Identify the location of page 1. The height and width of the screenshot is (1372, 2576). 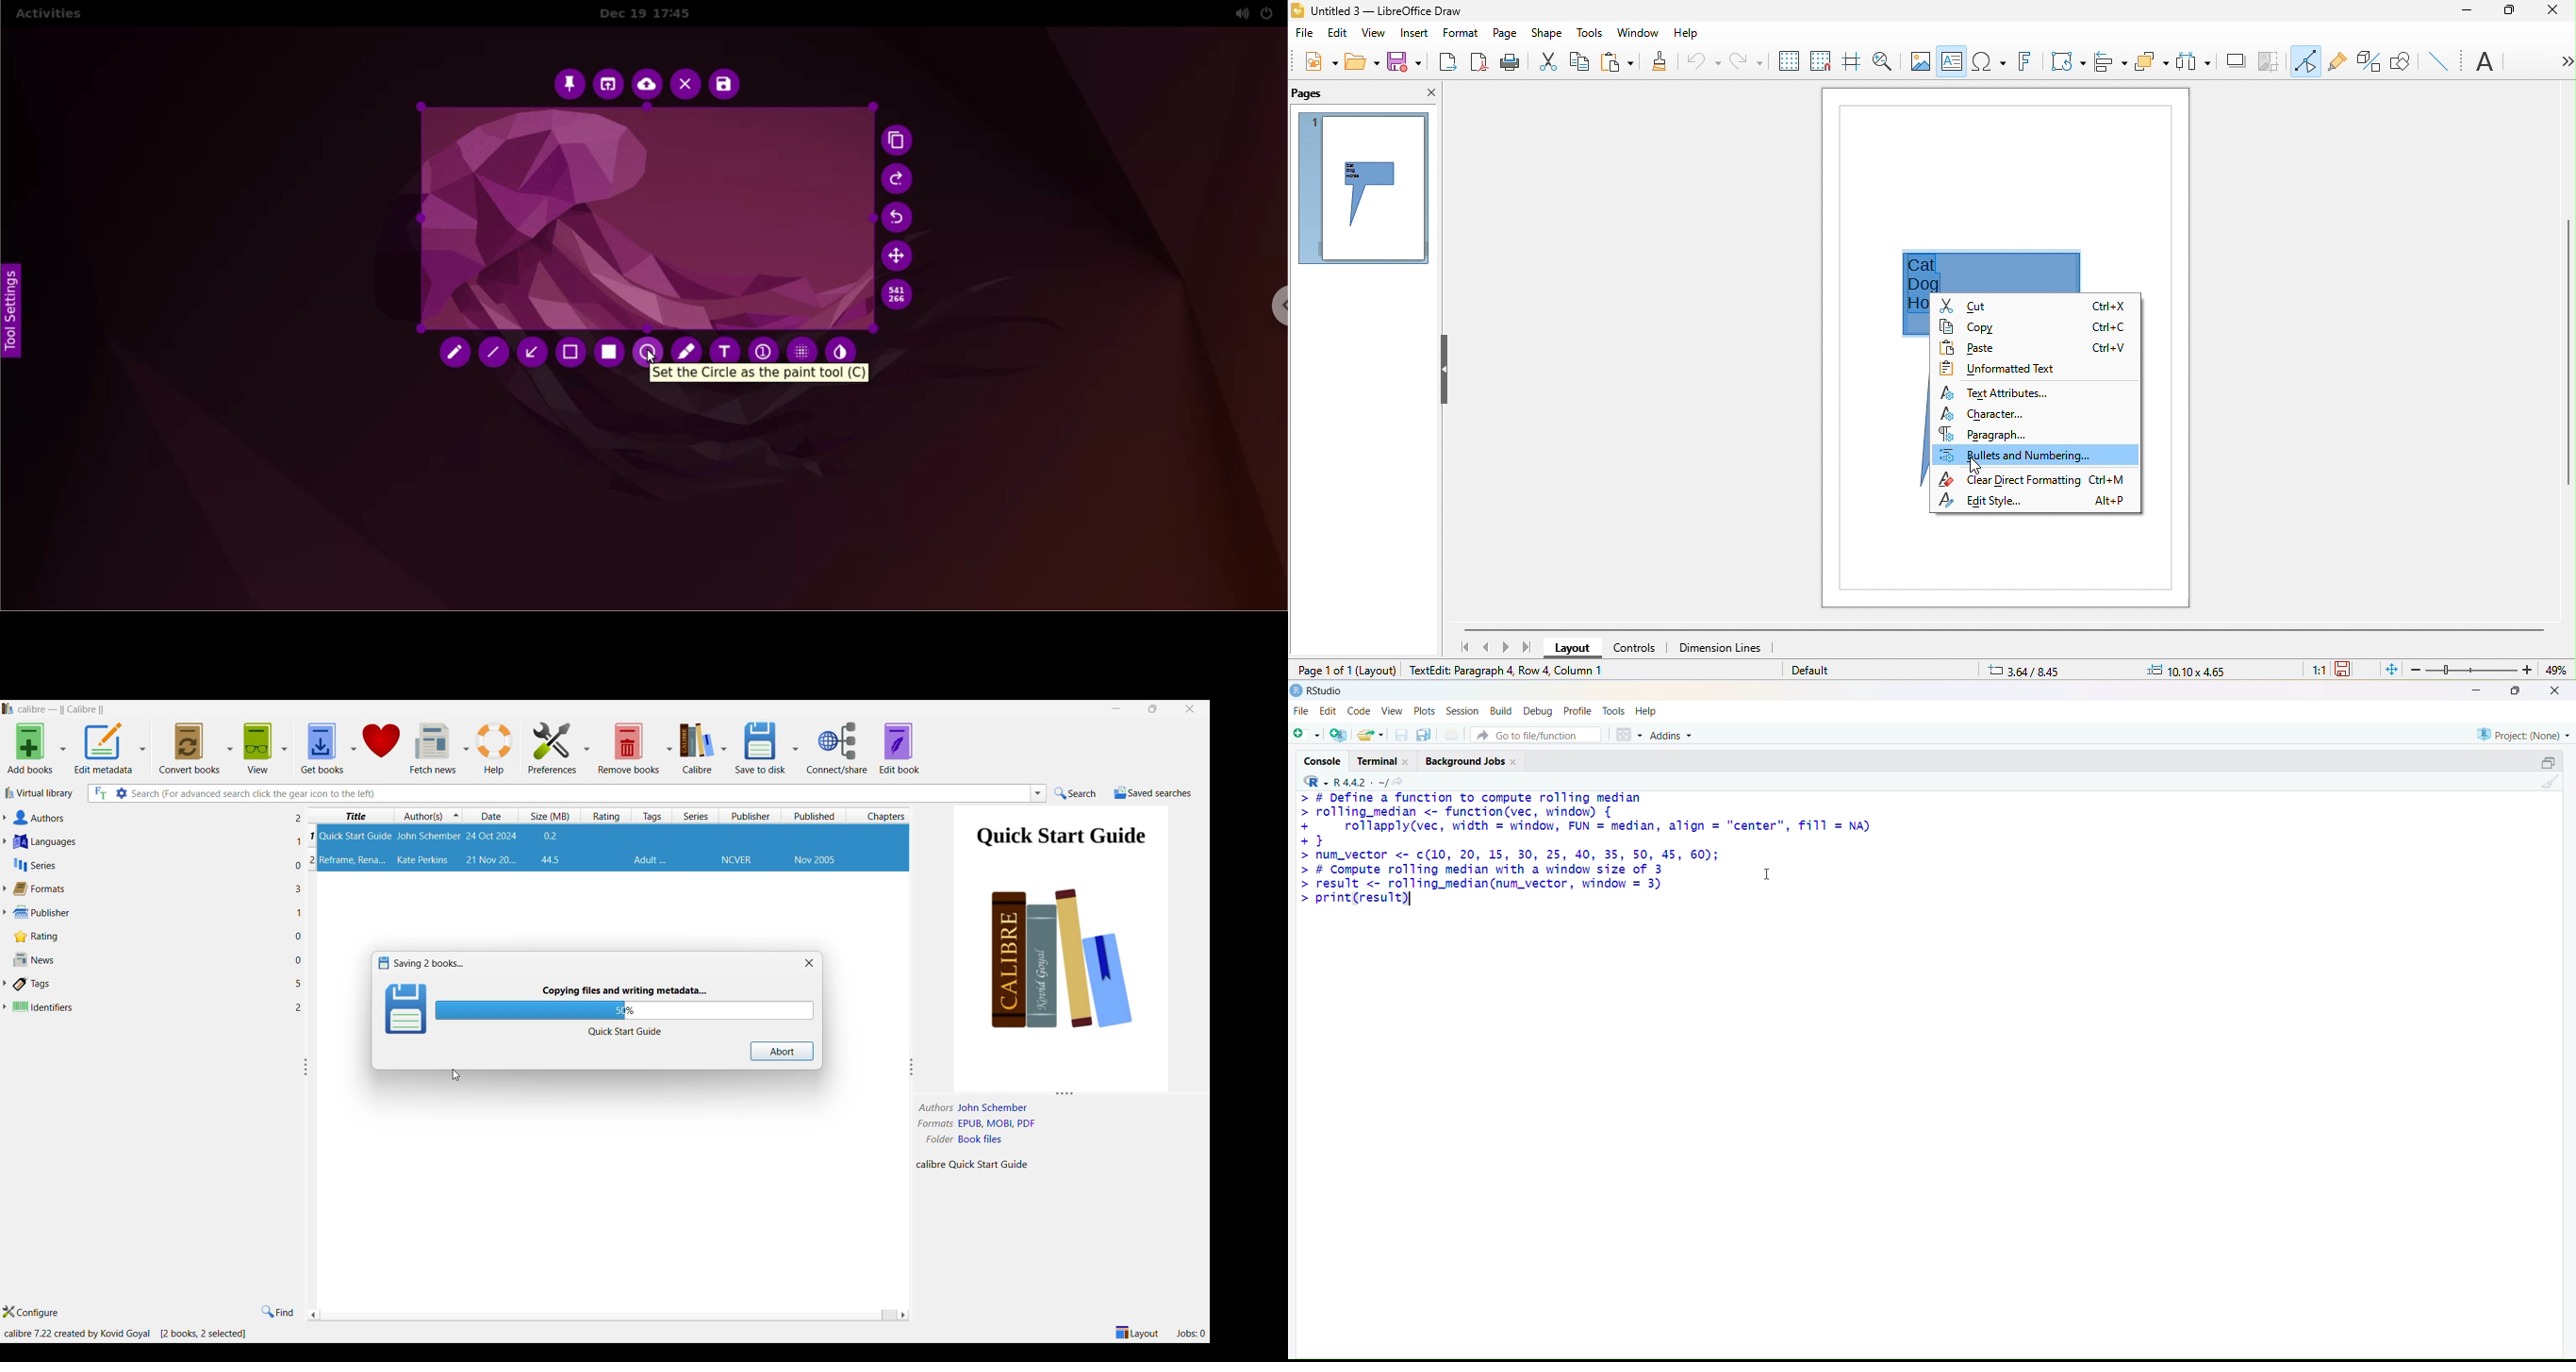
(1360, 188).